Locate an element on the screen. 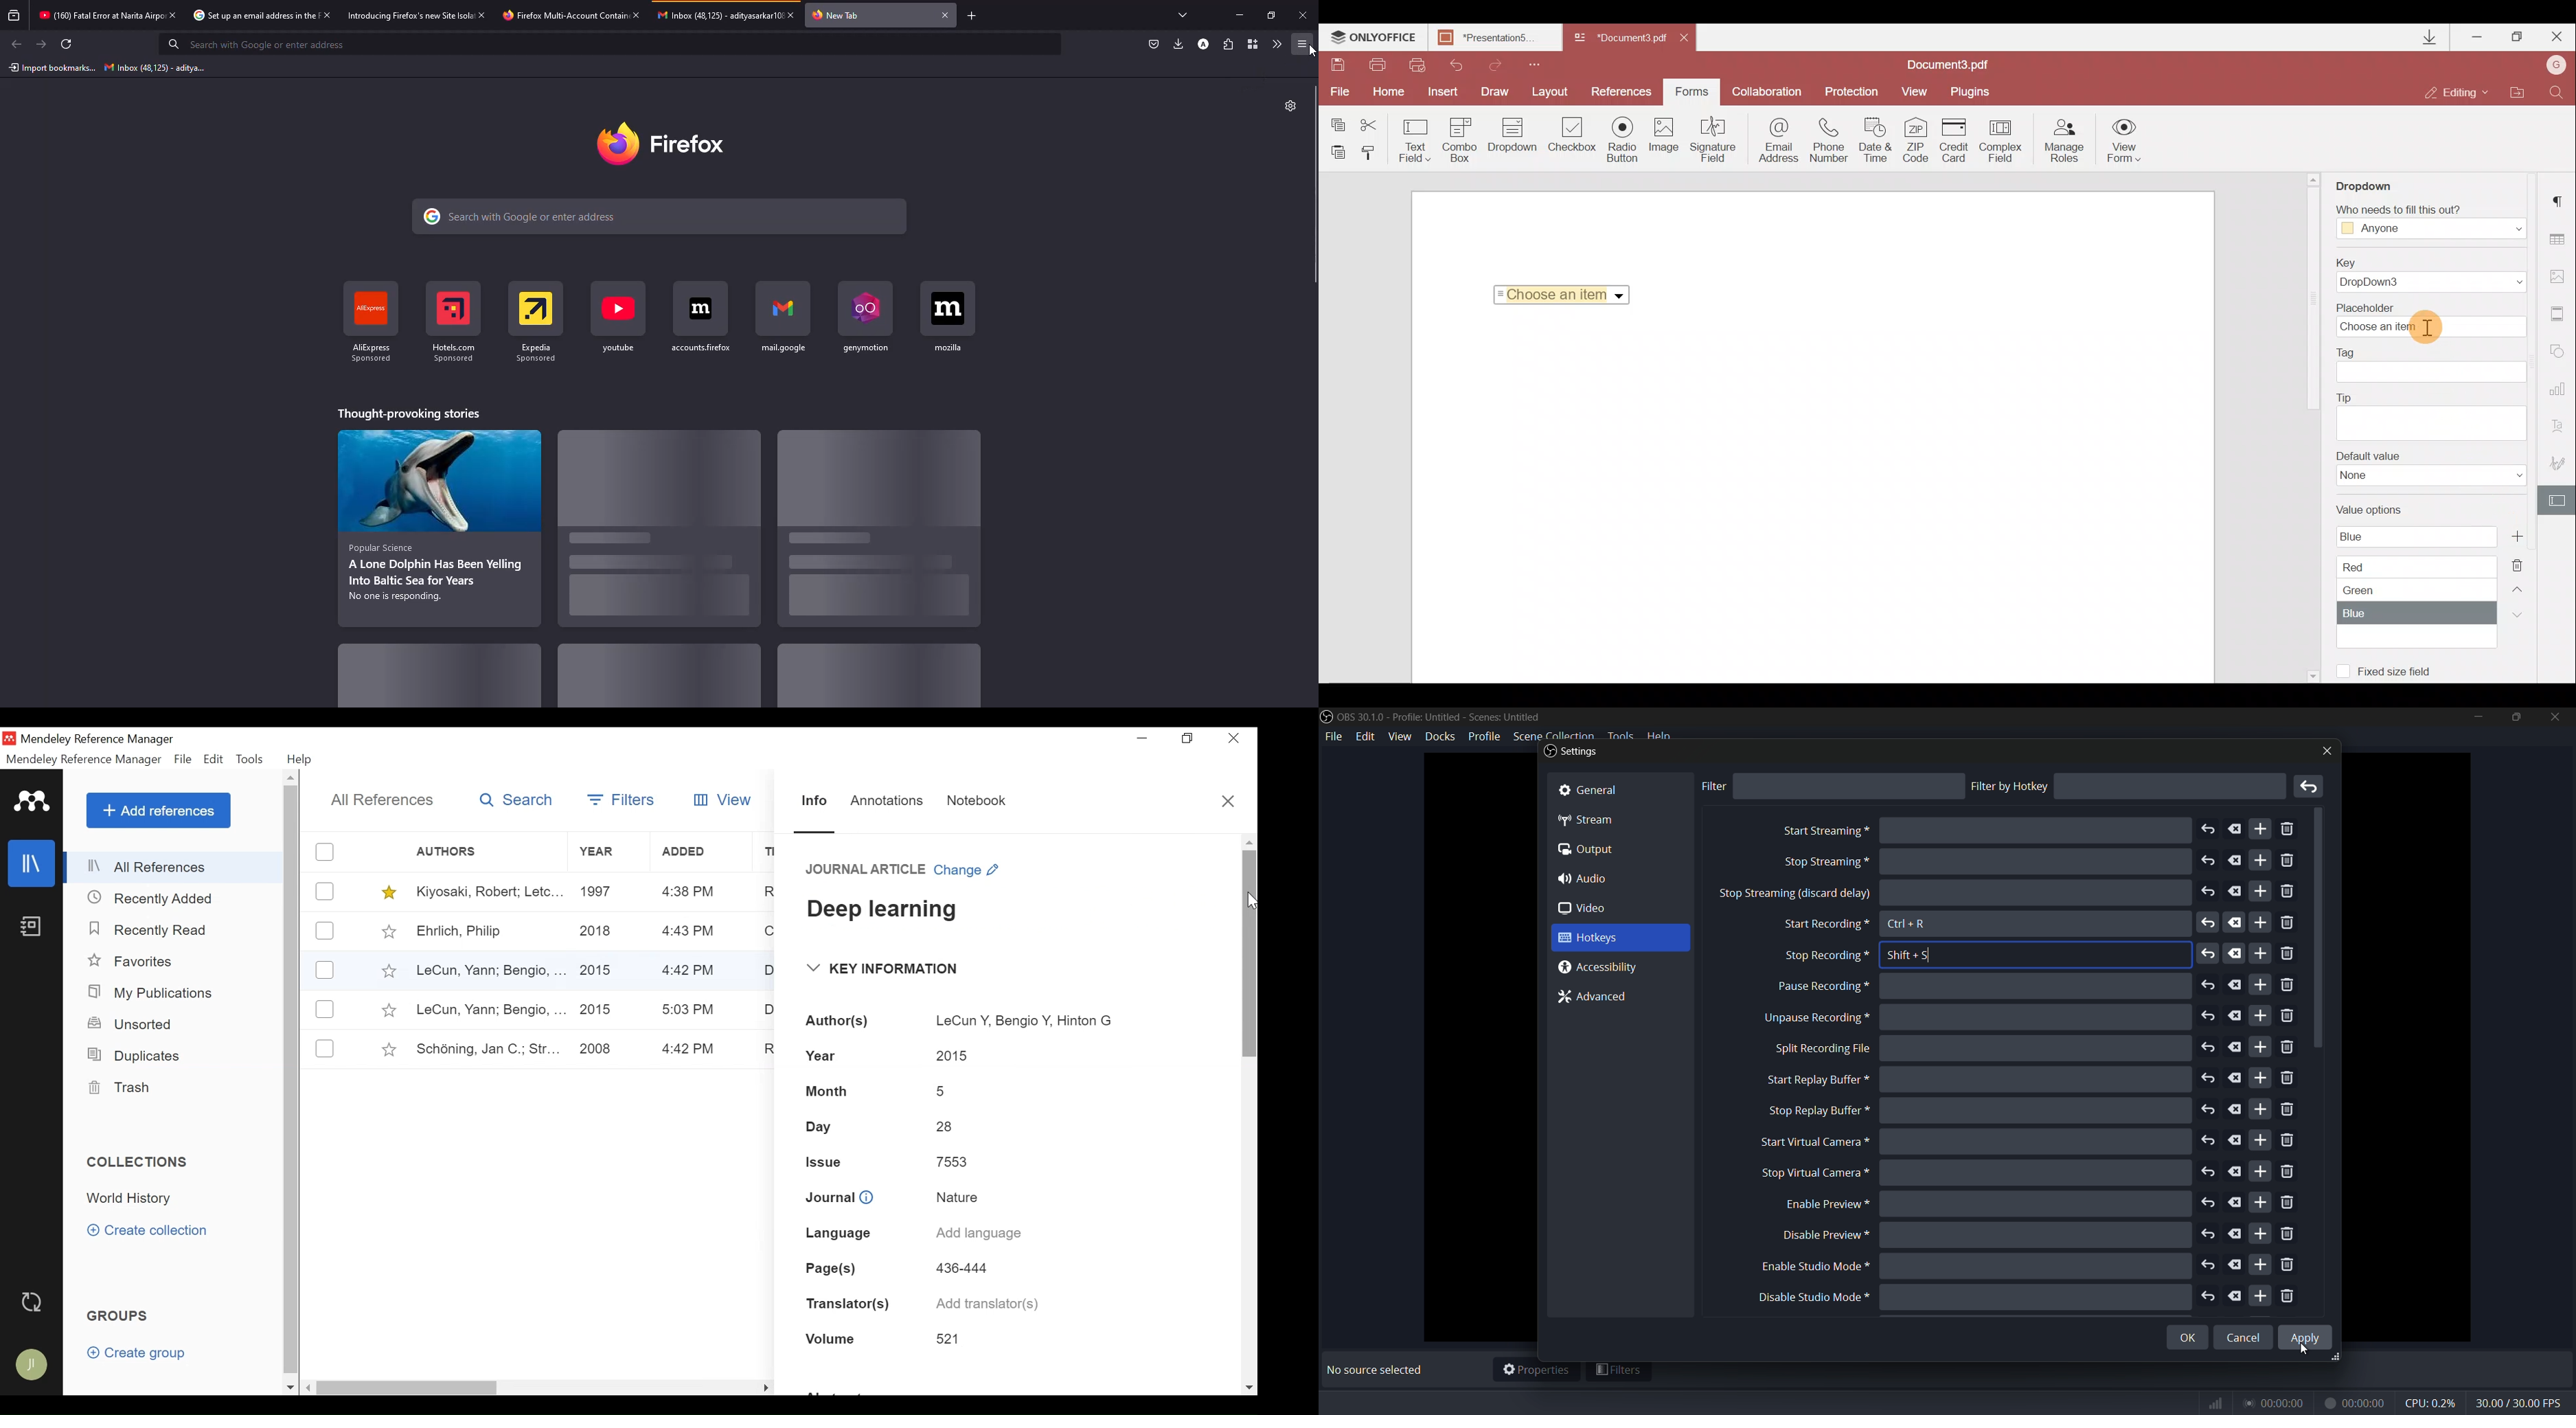  edit menu is located at coordinates (1367, 736).